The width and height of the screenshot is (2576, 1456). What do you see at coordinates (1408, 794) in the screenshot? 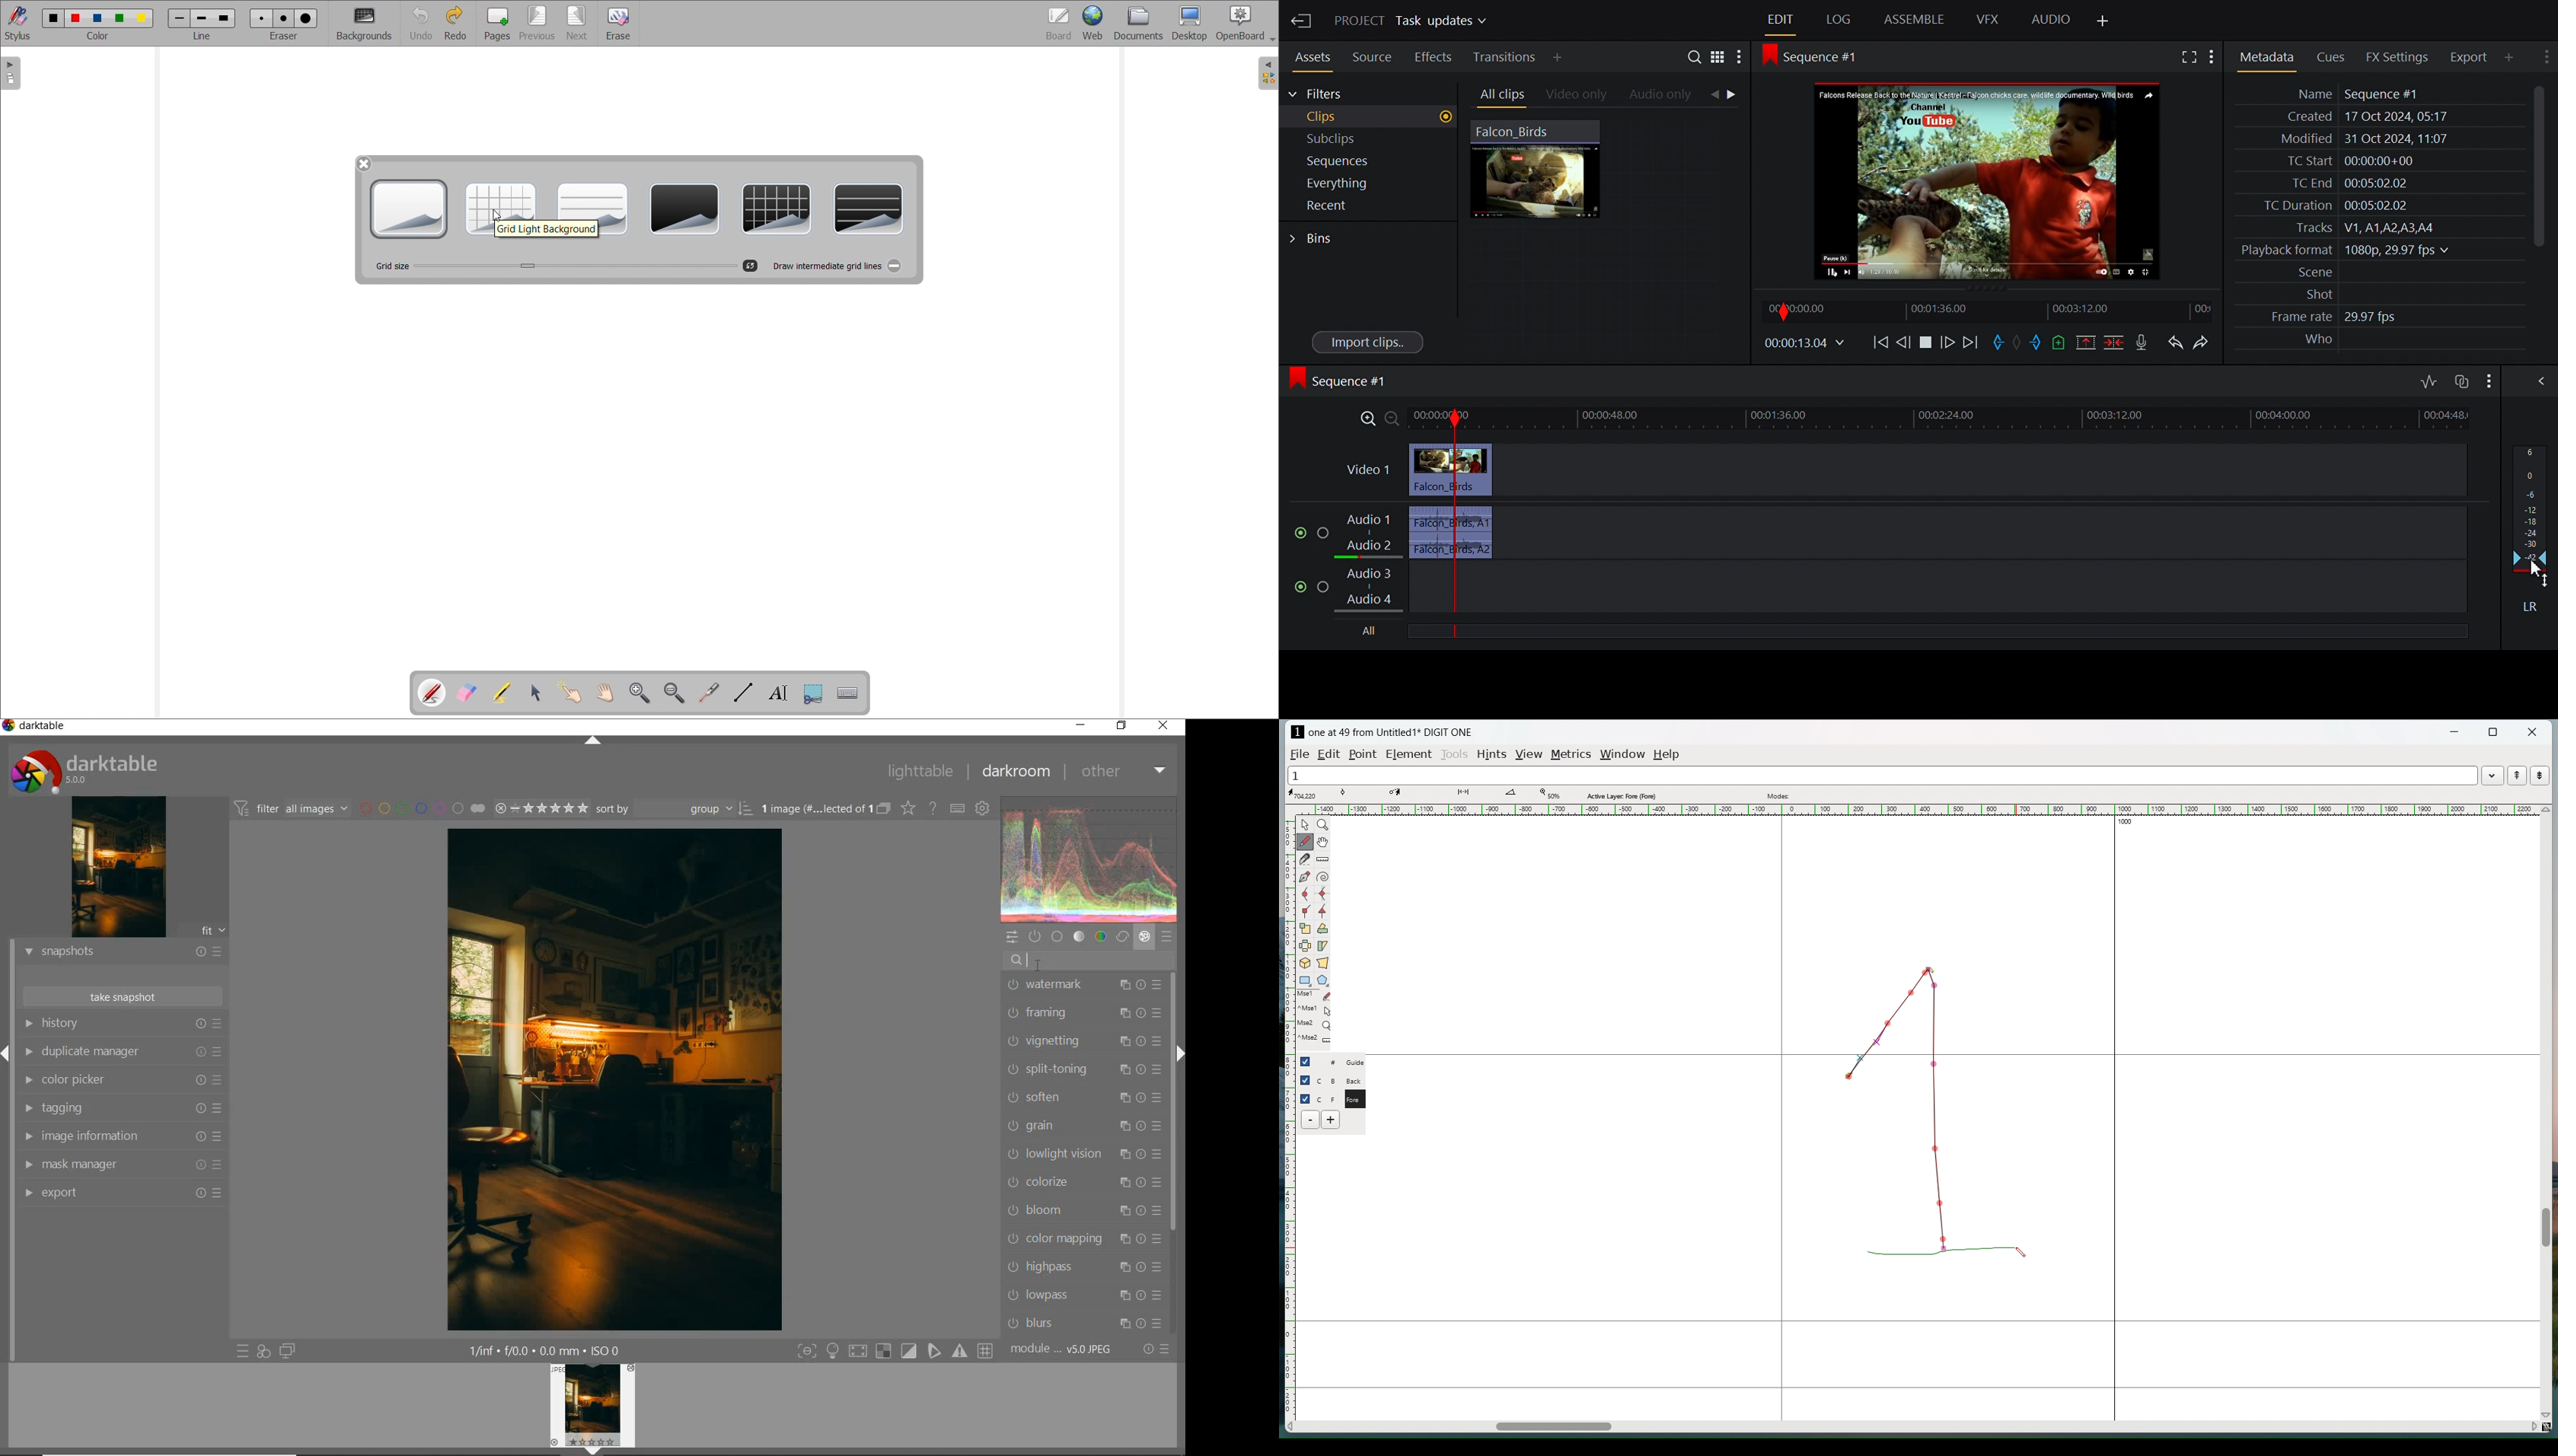
I see `coordinate of destination` at bounding box center [1408, 794].